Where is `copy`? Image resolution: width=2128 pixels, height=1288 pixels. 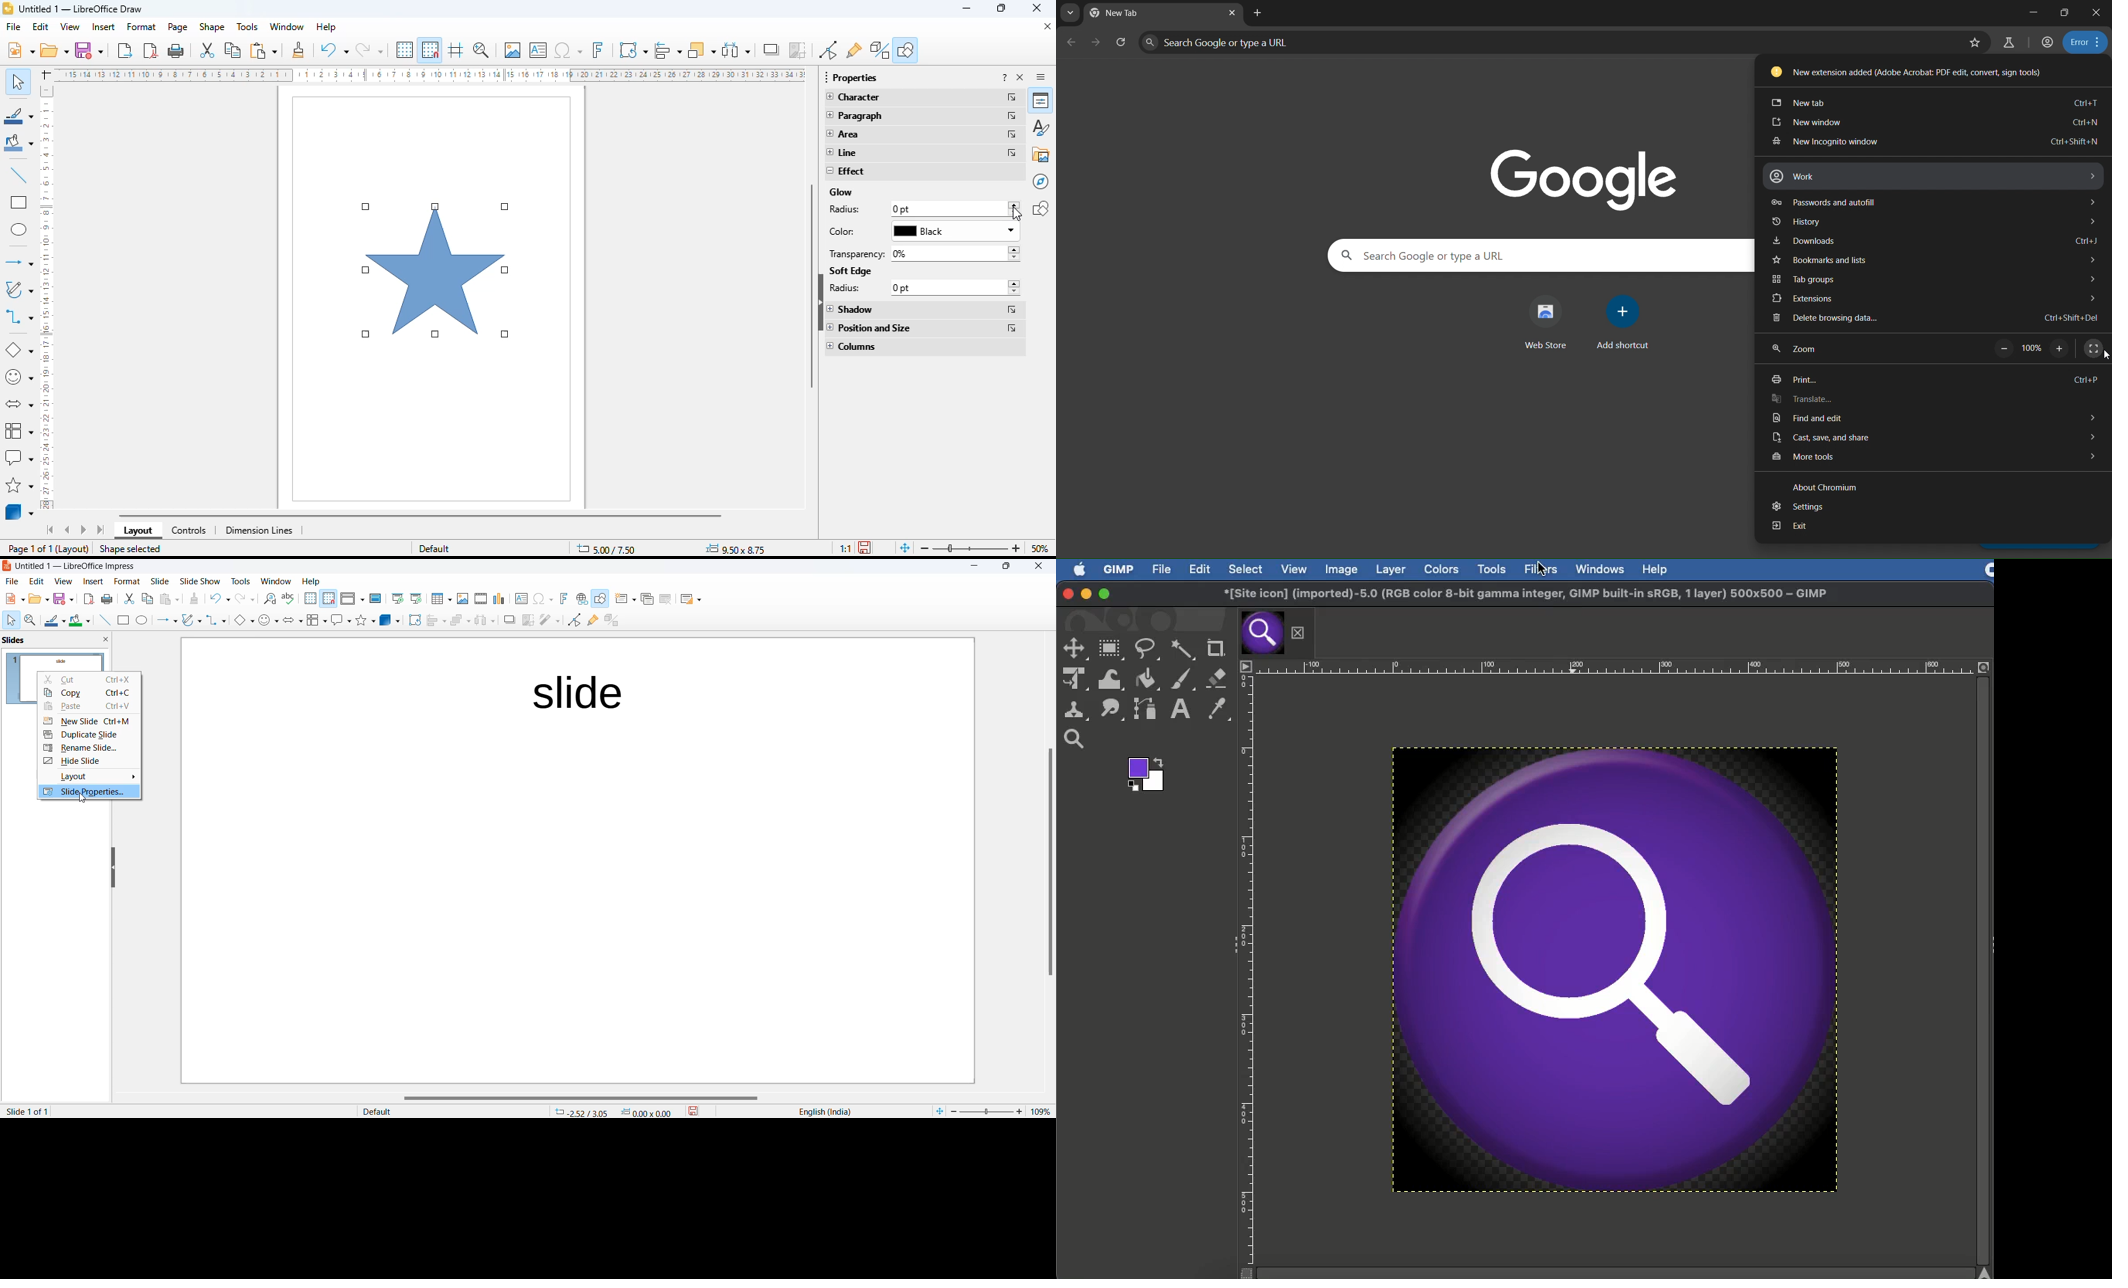
copy is located at coordinates (233, 50).